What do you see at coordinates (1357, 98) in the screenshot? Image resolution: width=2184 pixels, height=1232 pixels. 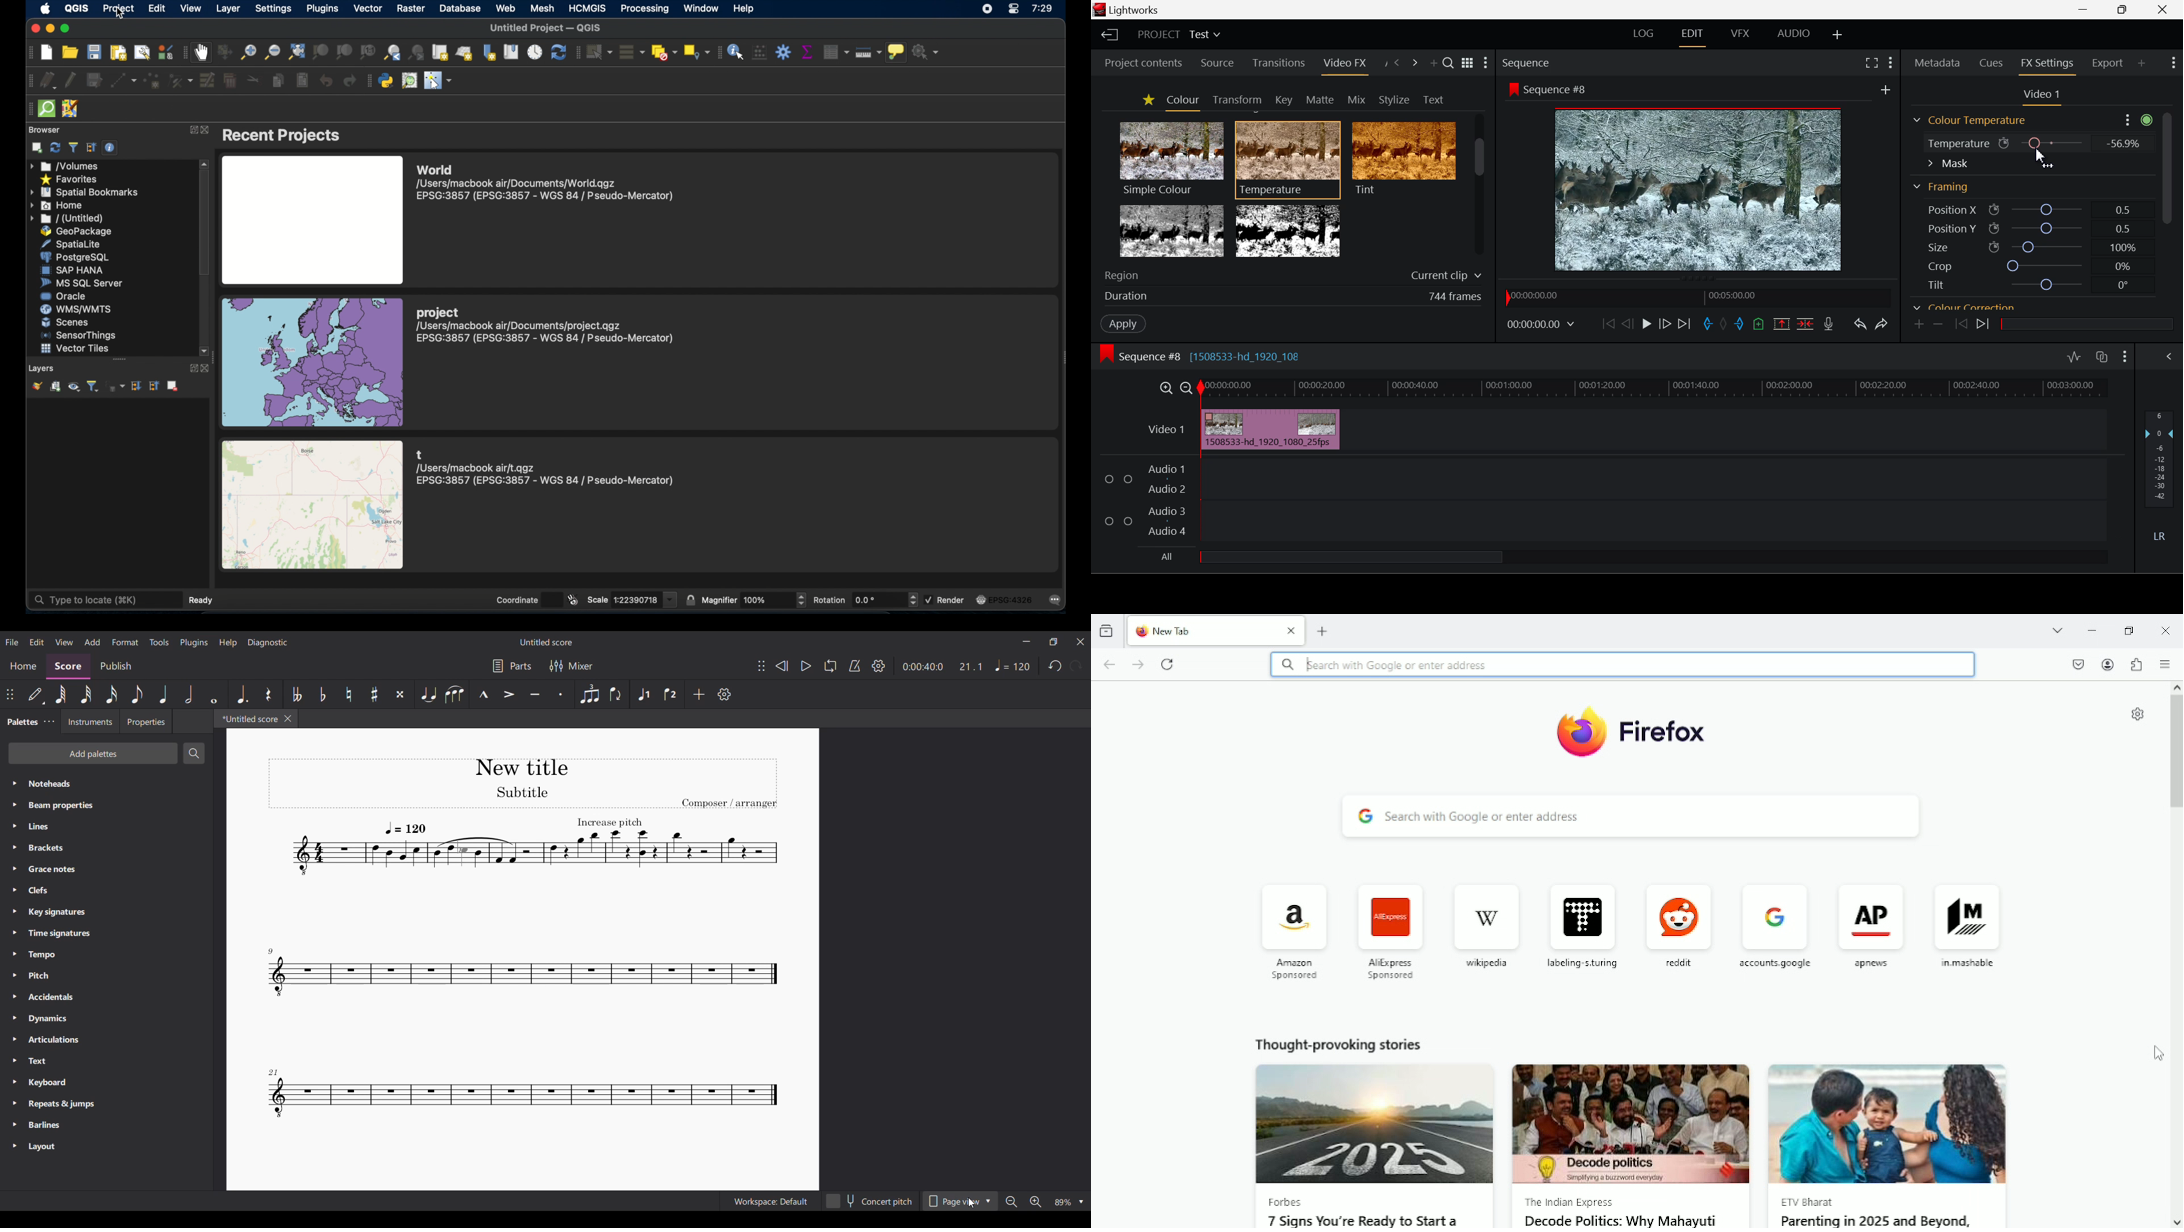 I see `Mix` at bounding box center [1357, 98].